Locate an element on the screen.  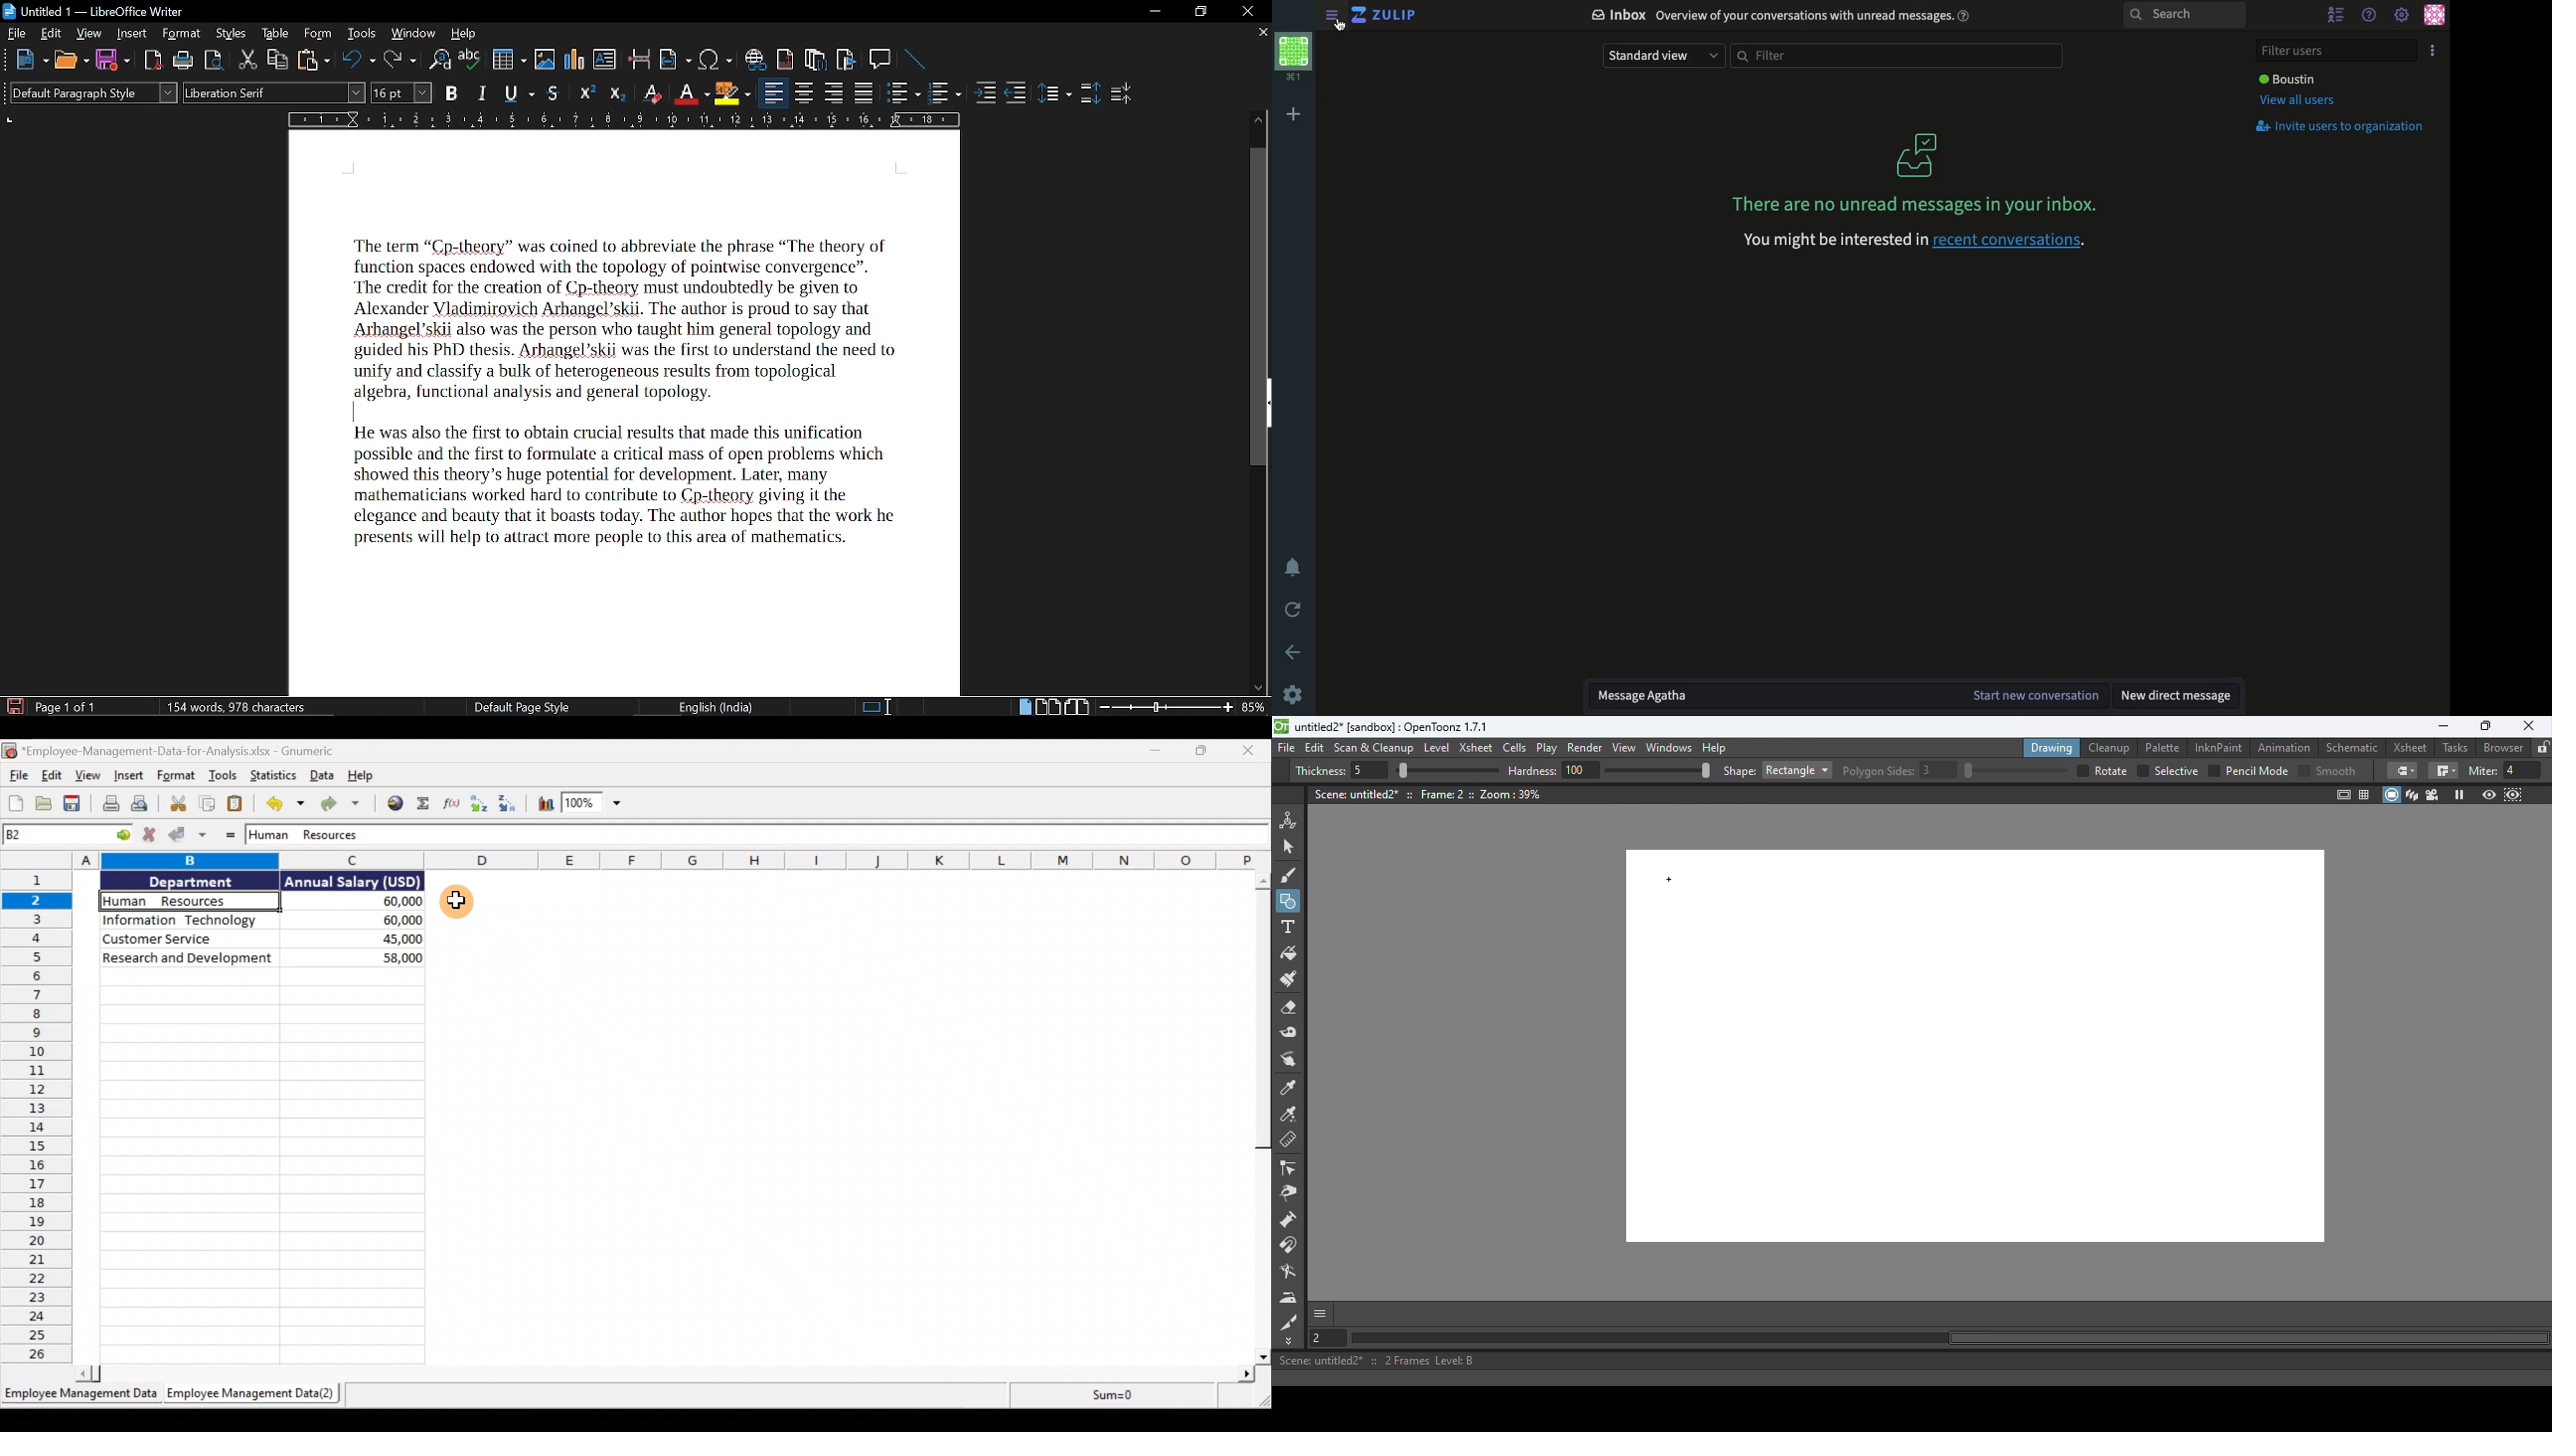
Bold is located at coordinates (451, 92).